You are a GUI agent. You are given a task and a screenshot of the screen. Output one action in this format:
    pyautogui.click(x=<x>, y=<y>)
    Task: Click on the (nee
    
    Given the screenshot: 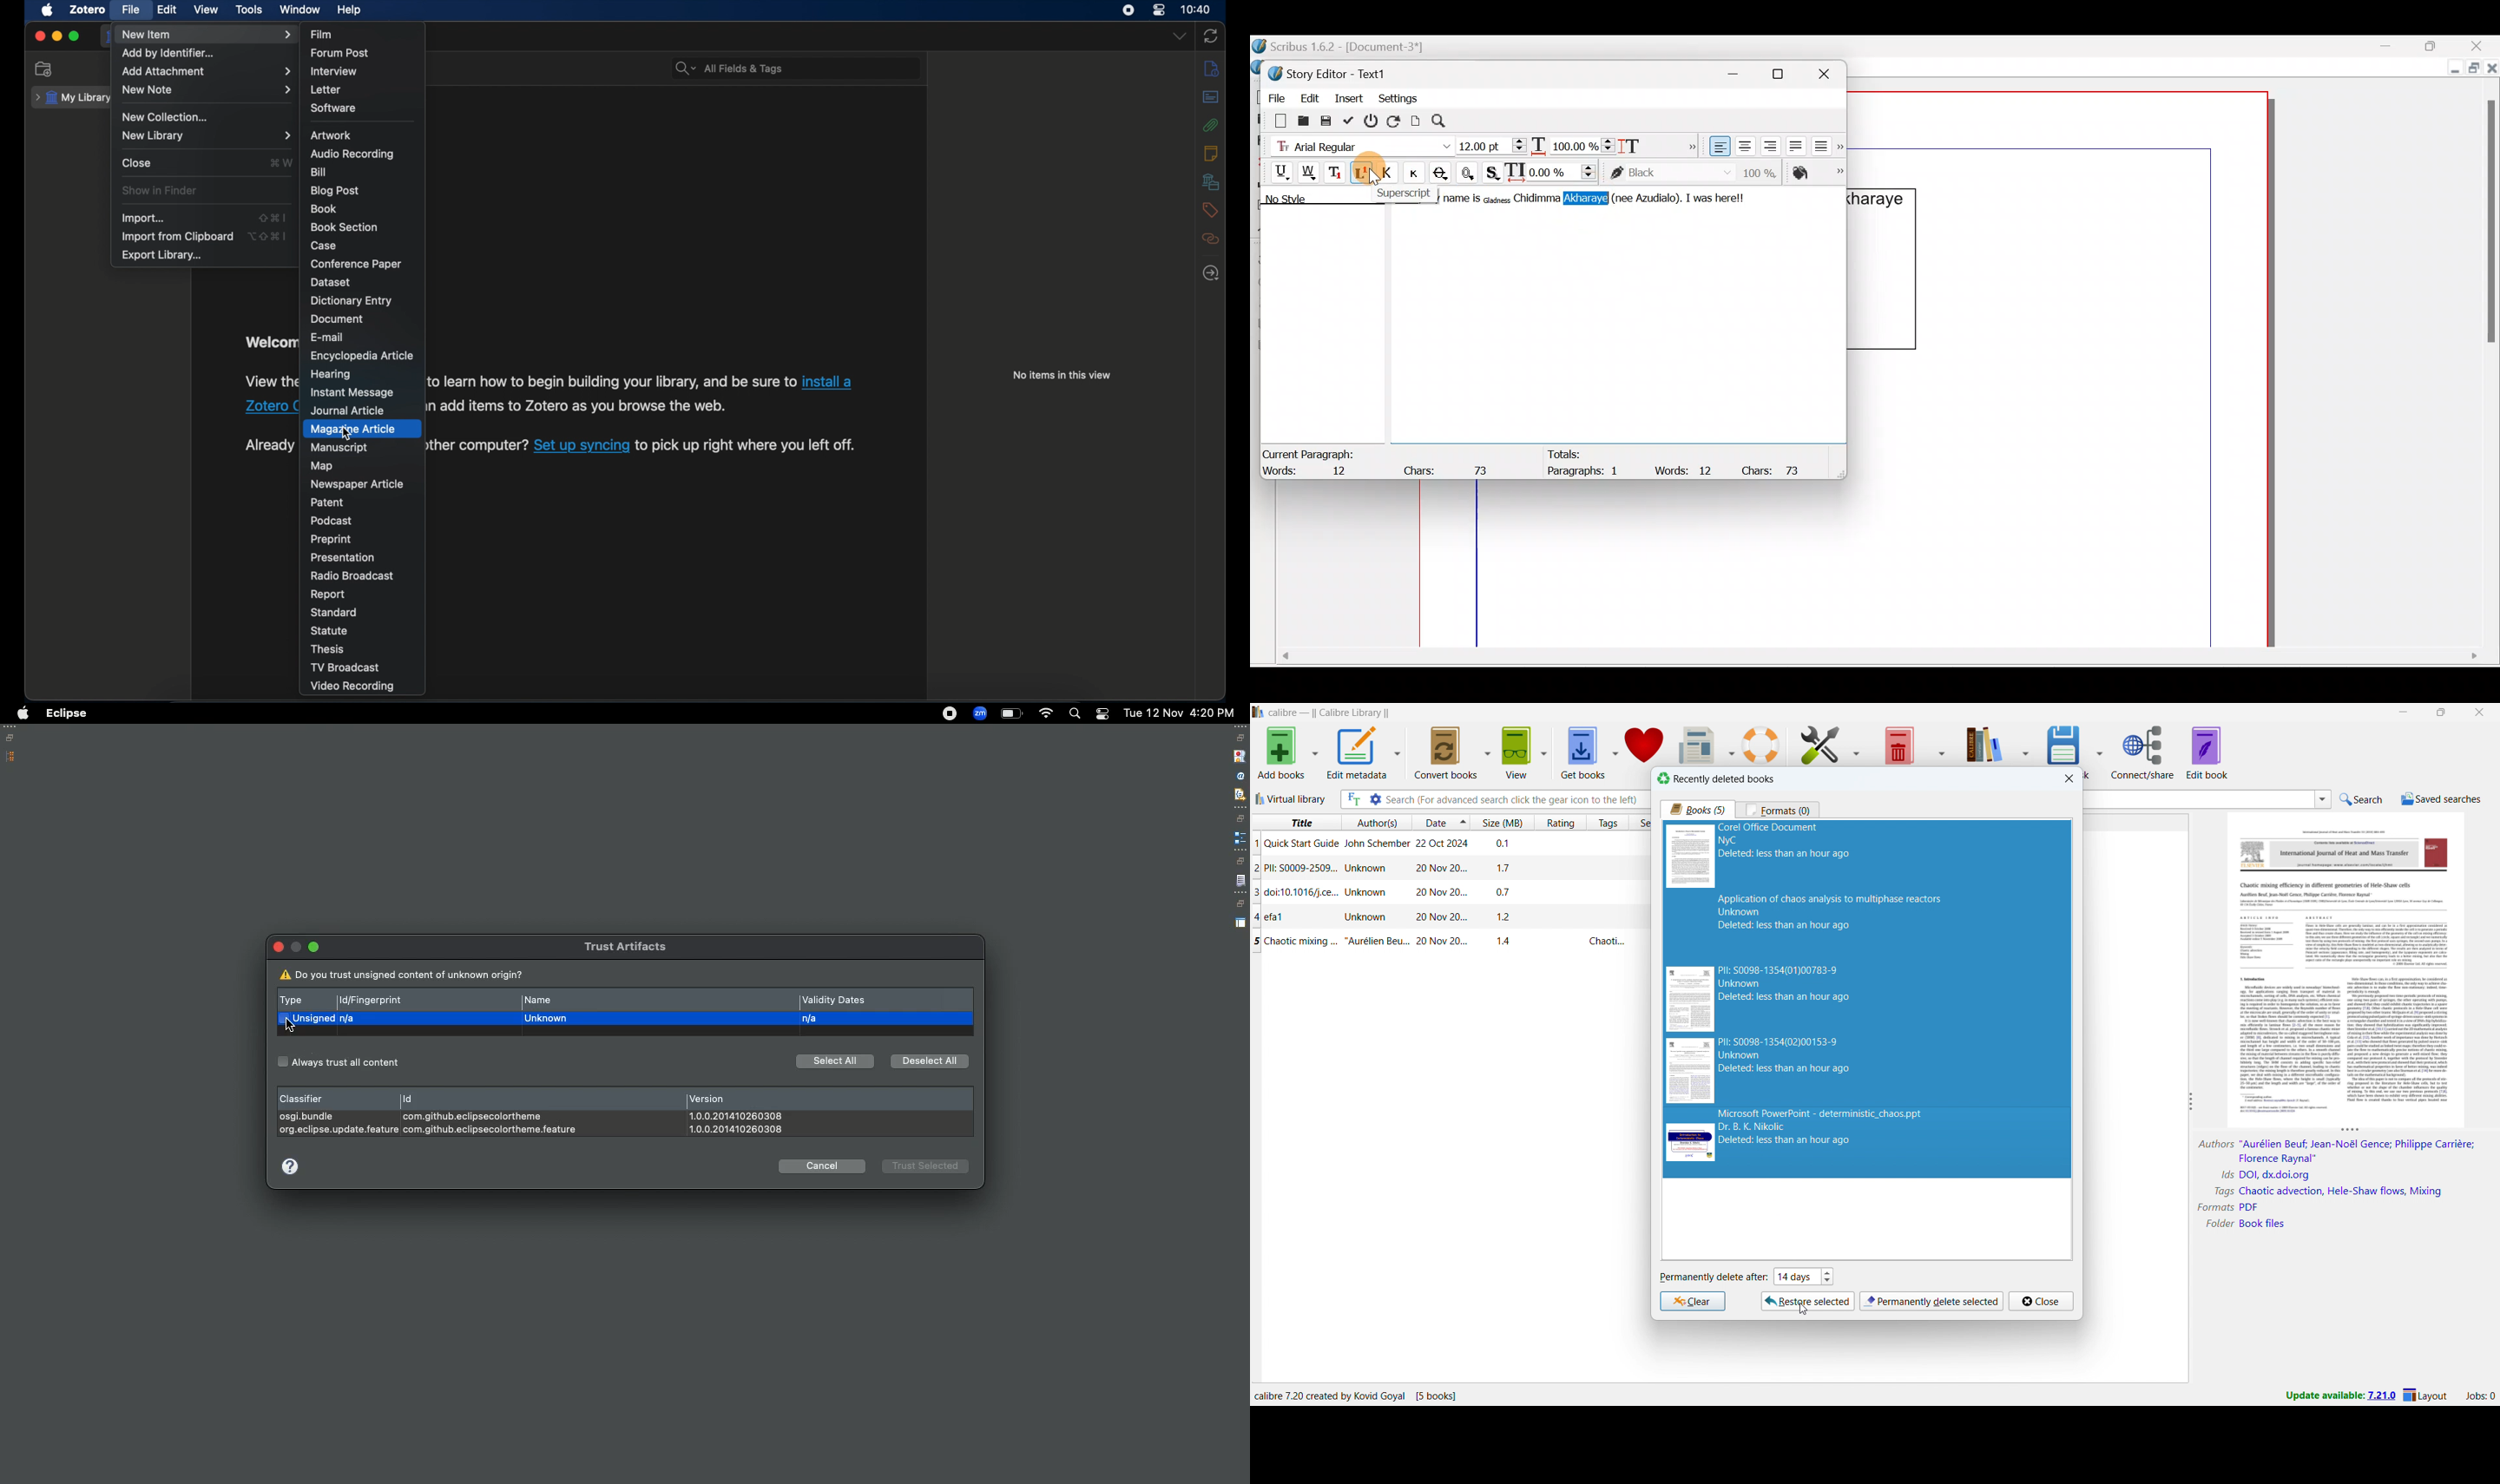 What is the action you would take?
    pyautogui.click(x=1622, y=197)
    